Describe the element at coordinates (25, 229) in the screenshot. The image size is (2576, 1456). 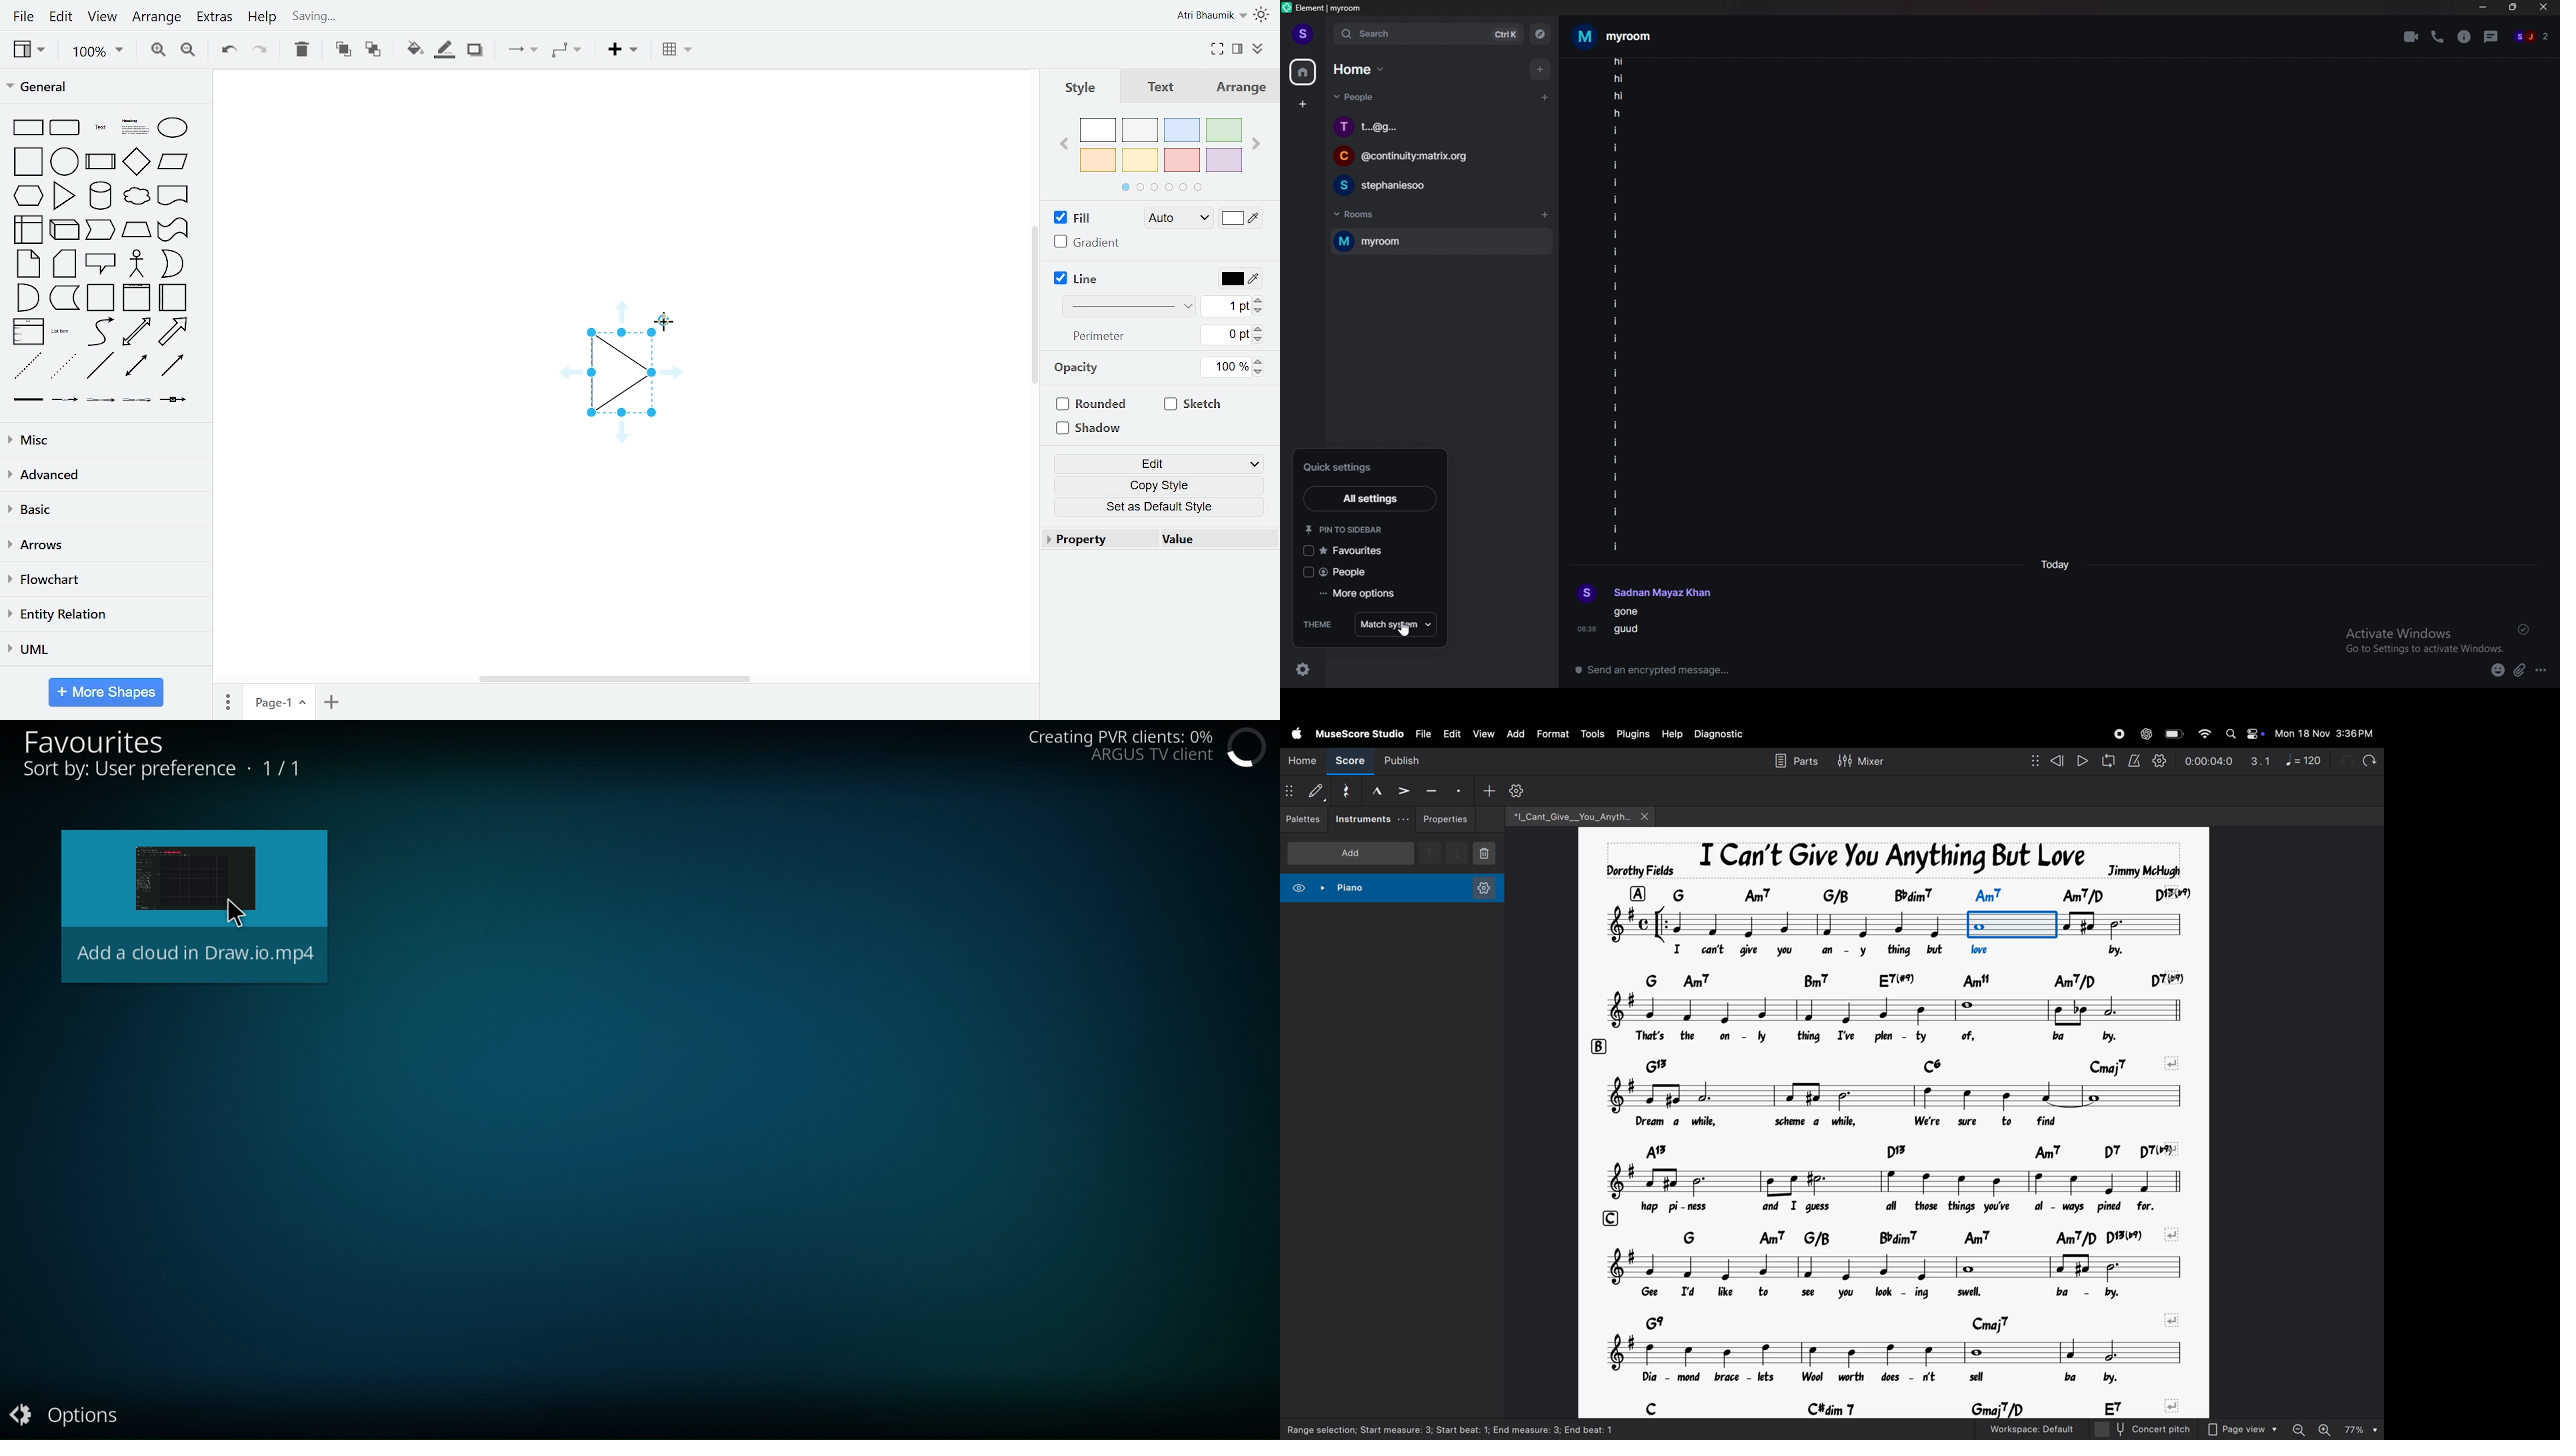
I see `internal storage` at that location.